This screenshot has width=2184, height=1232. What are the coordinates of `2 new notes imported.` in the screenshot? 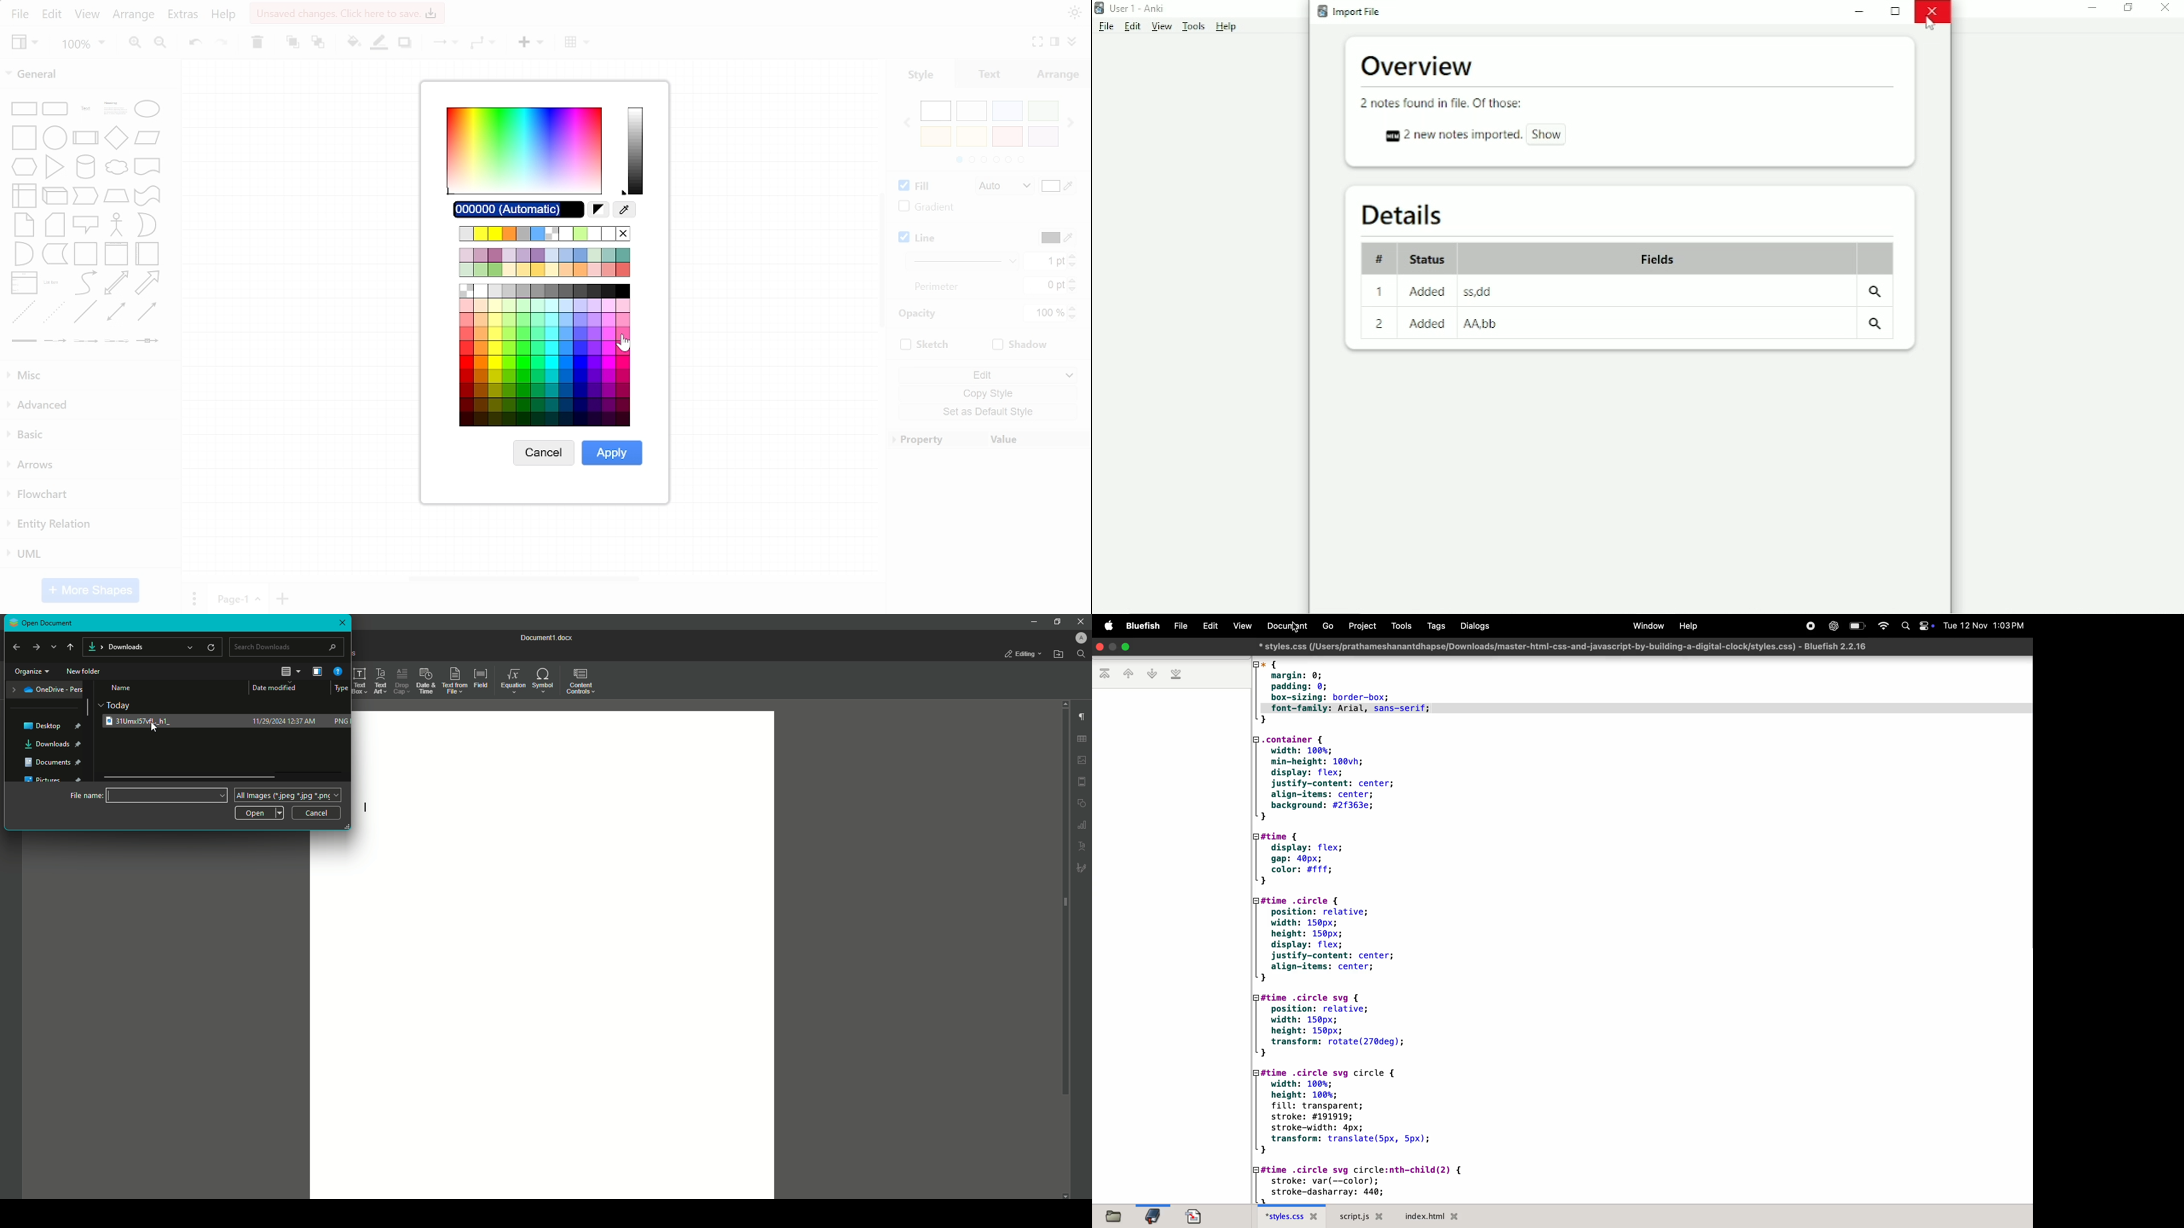 It's located at (1449, 135).